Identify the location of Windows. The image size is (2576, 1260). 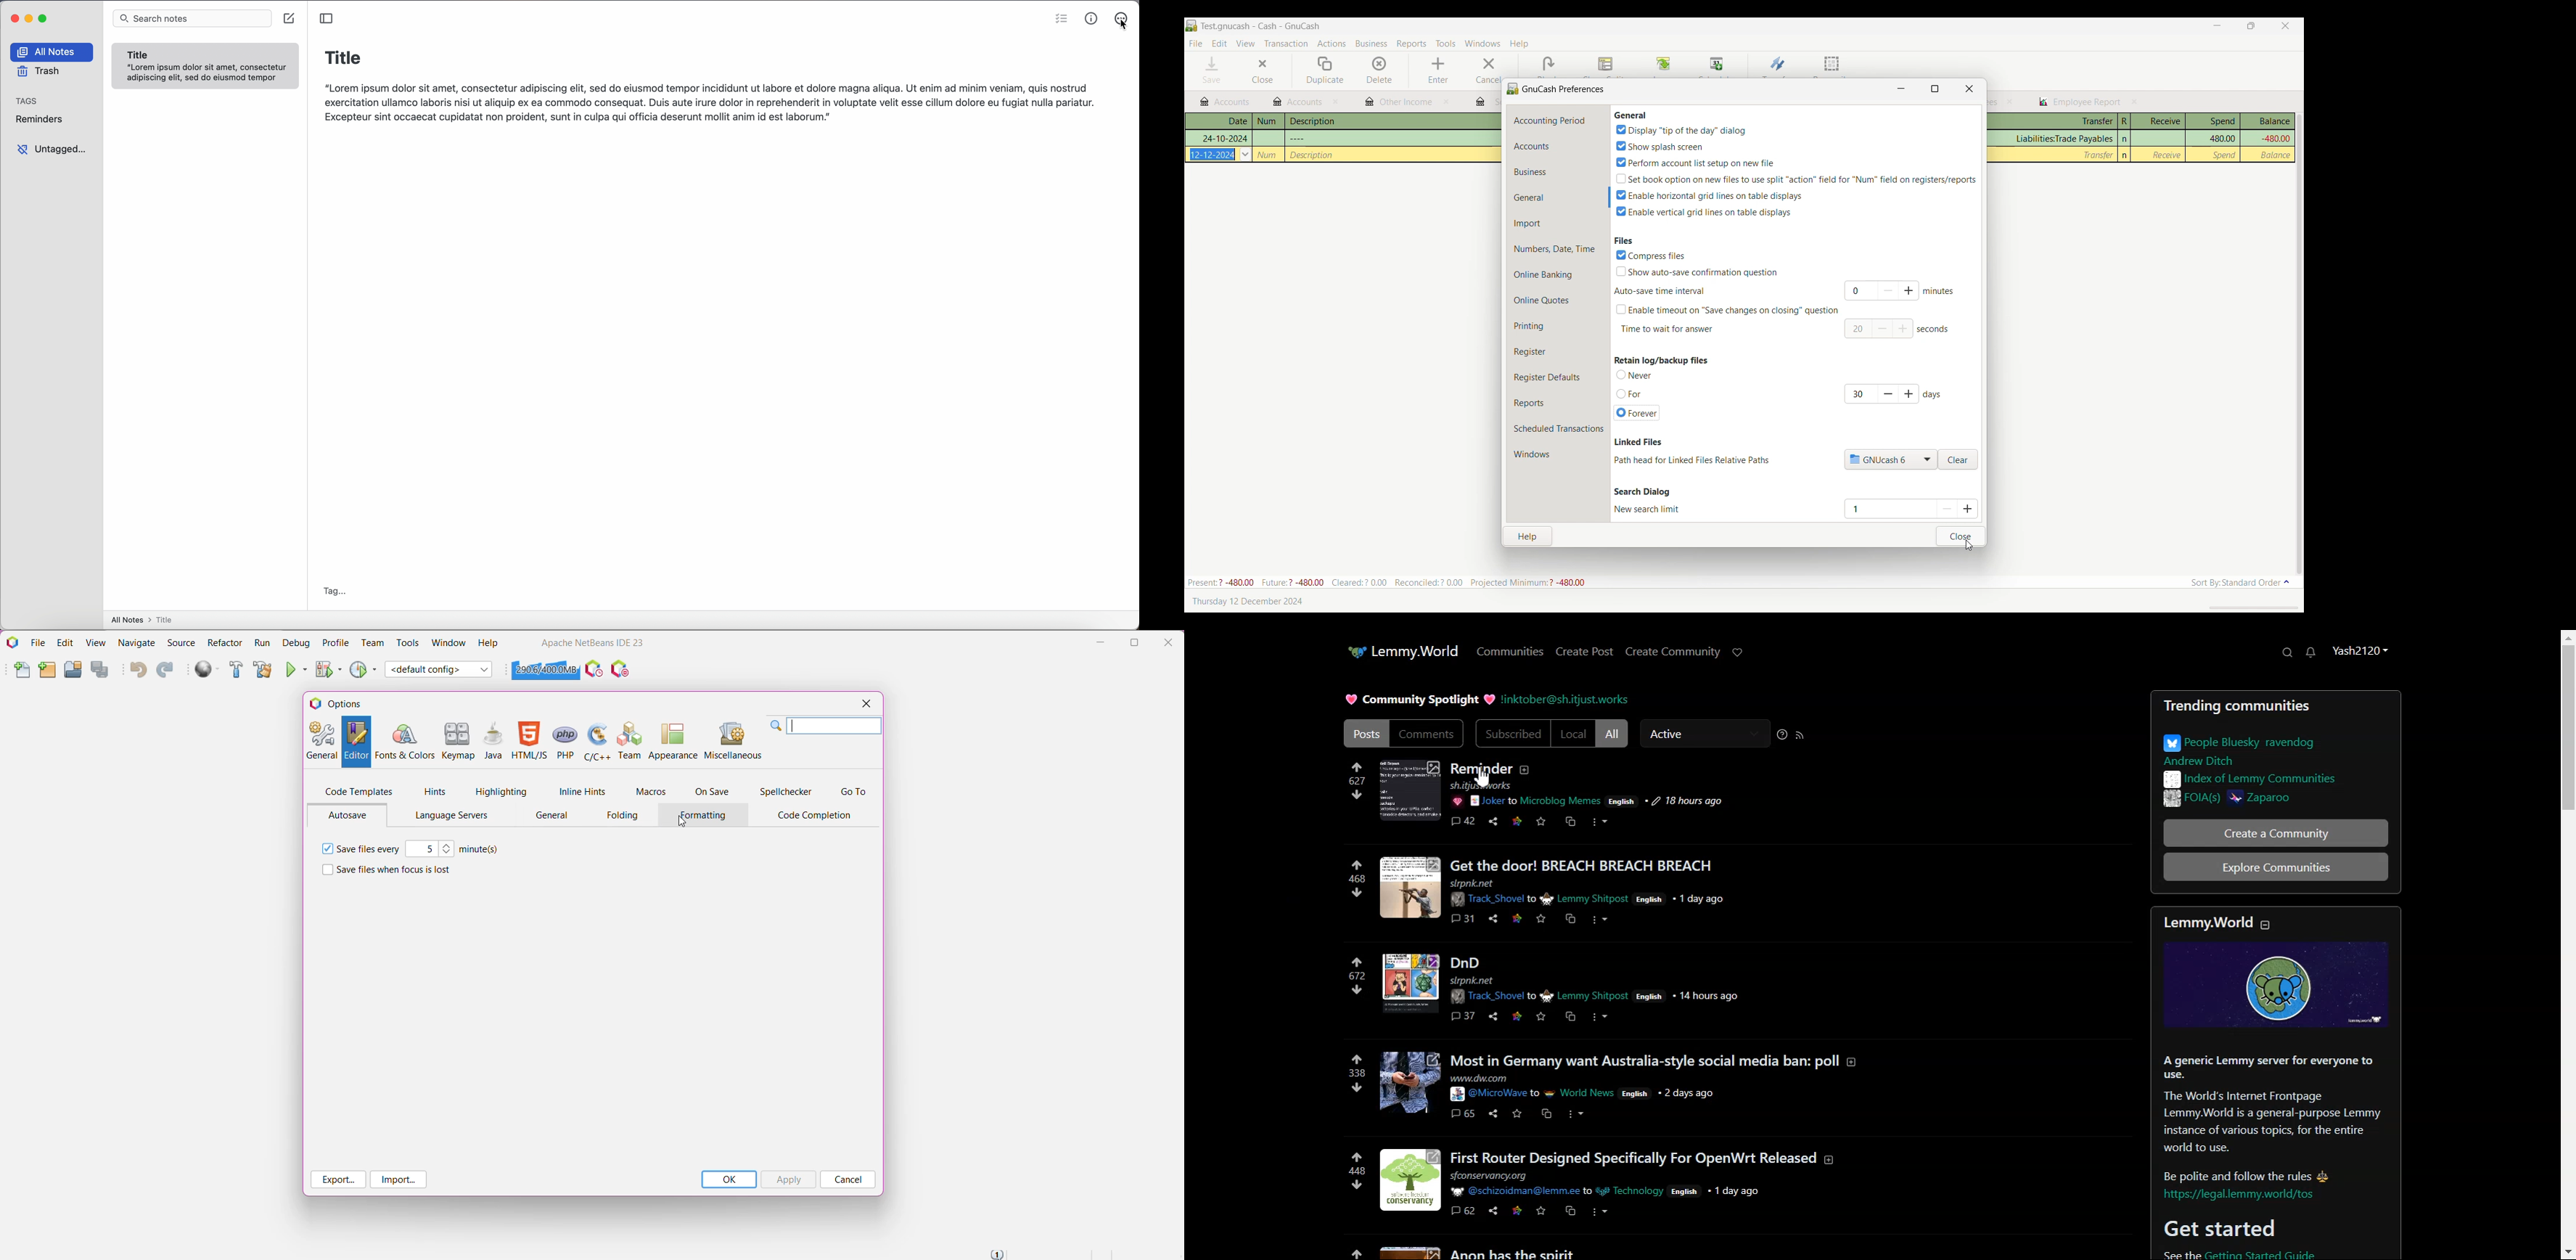
(1532, 455).